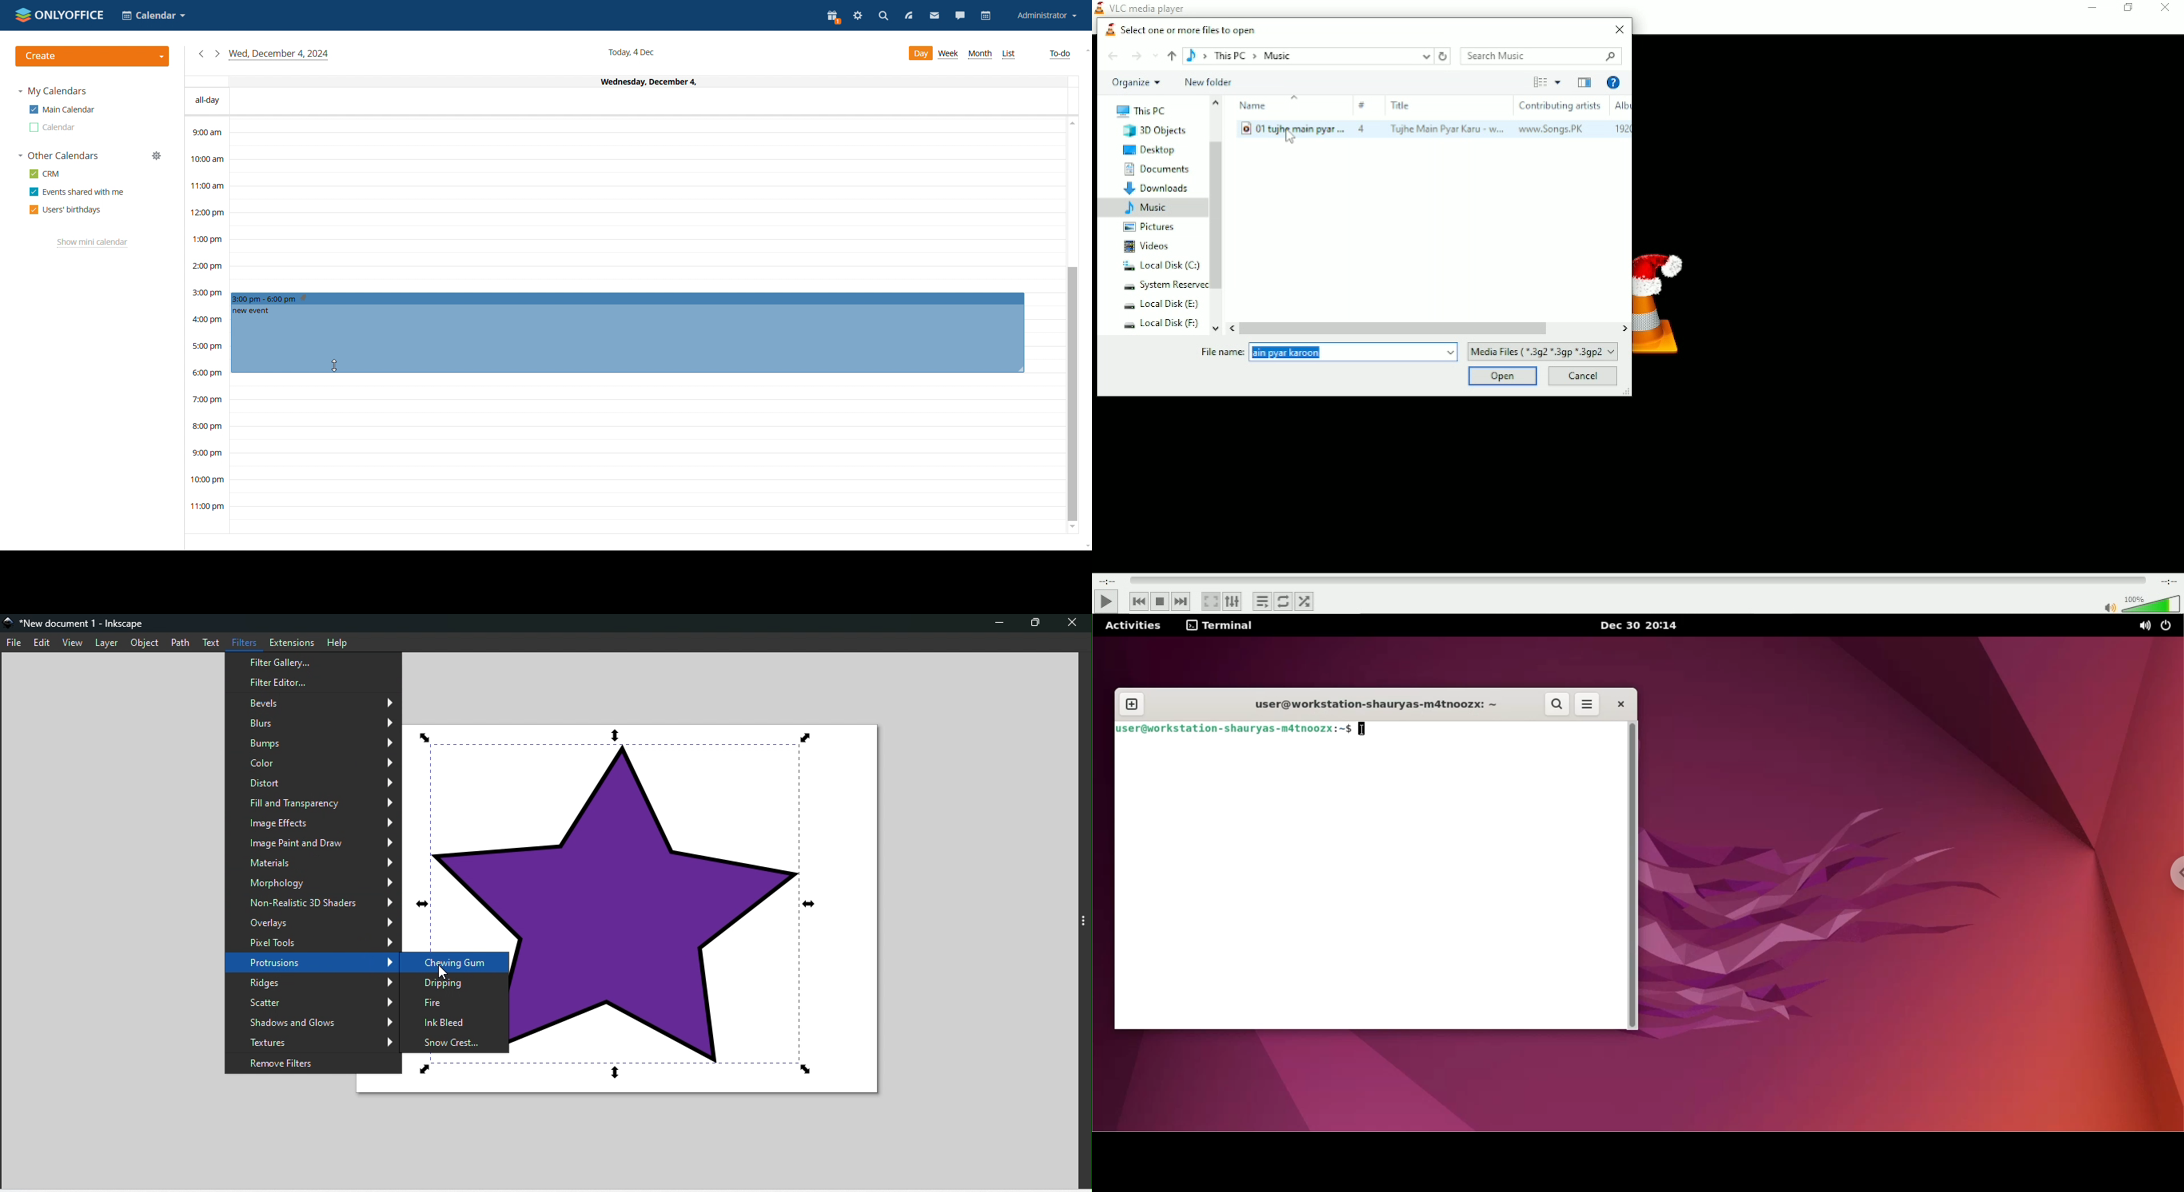 This screenshot has width=2184, height=1204. I want to click on Contributing artists, so click(1558, 116).